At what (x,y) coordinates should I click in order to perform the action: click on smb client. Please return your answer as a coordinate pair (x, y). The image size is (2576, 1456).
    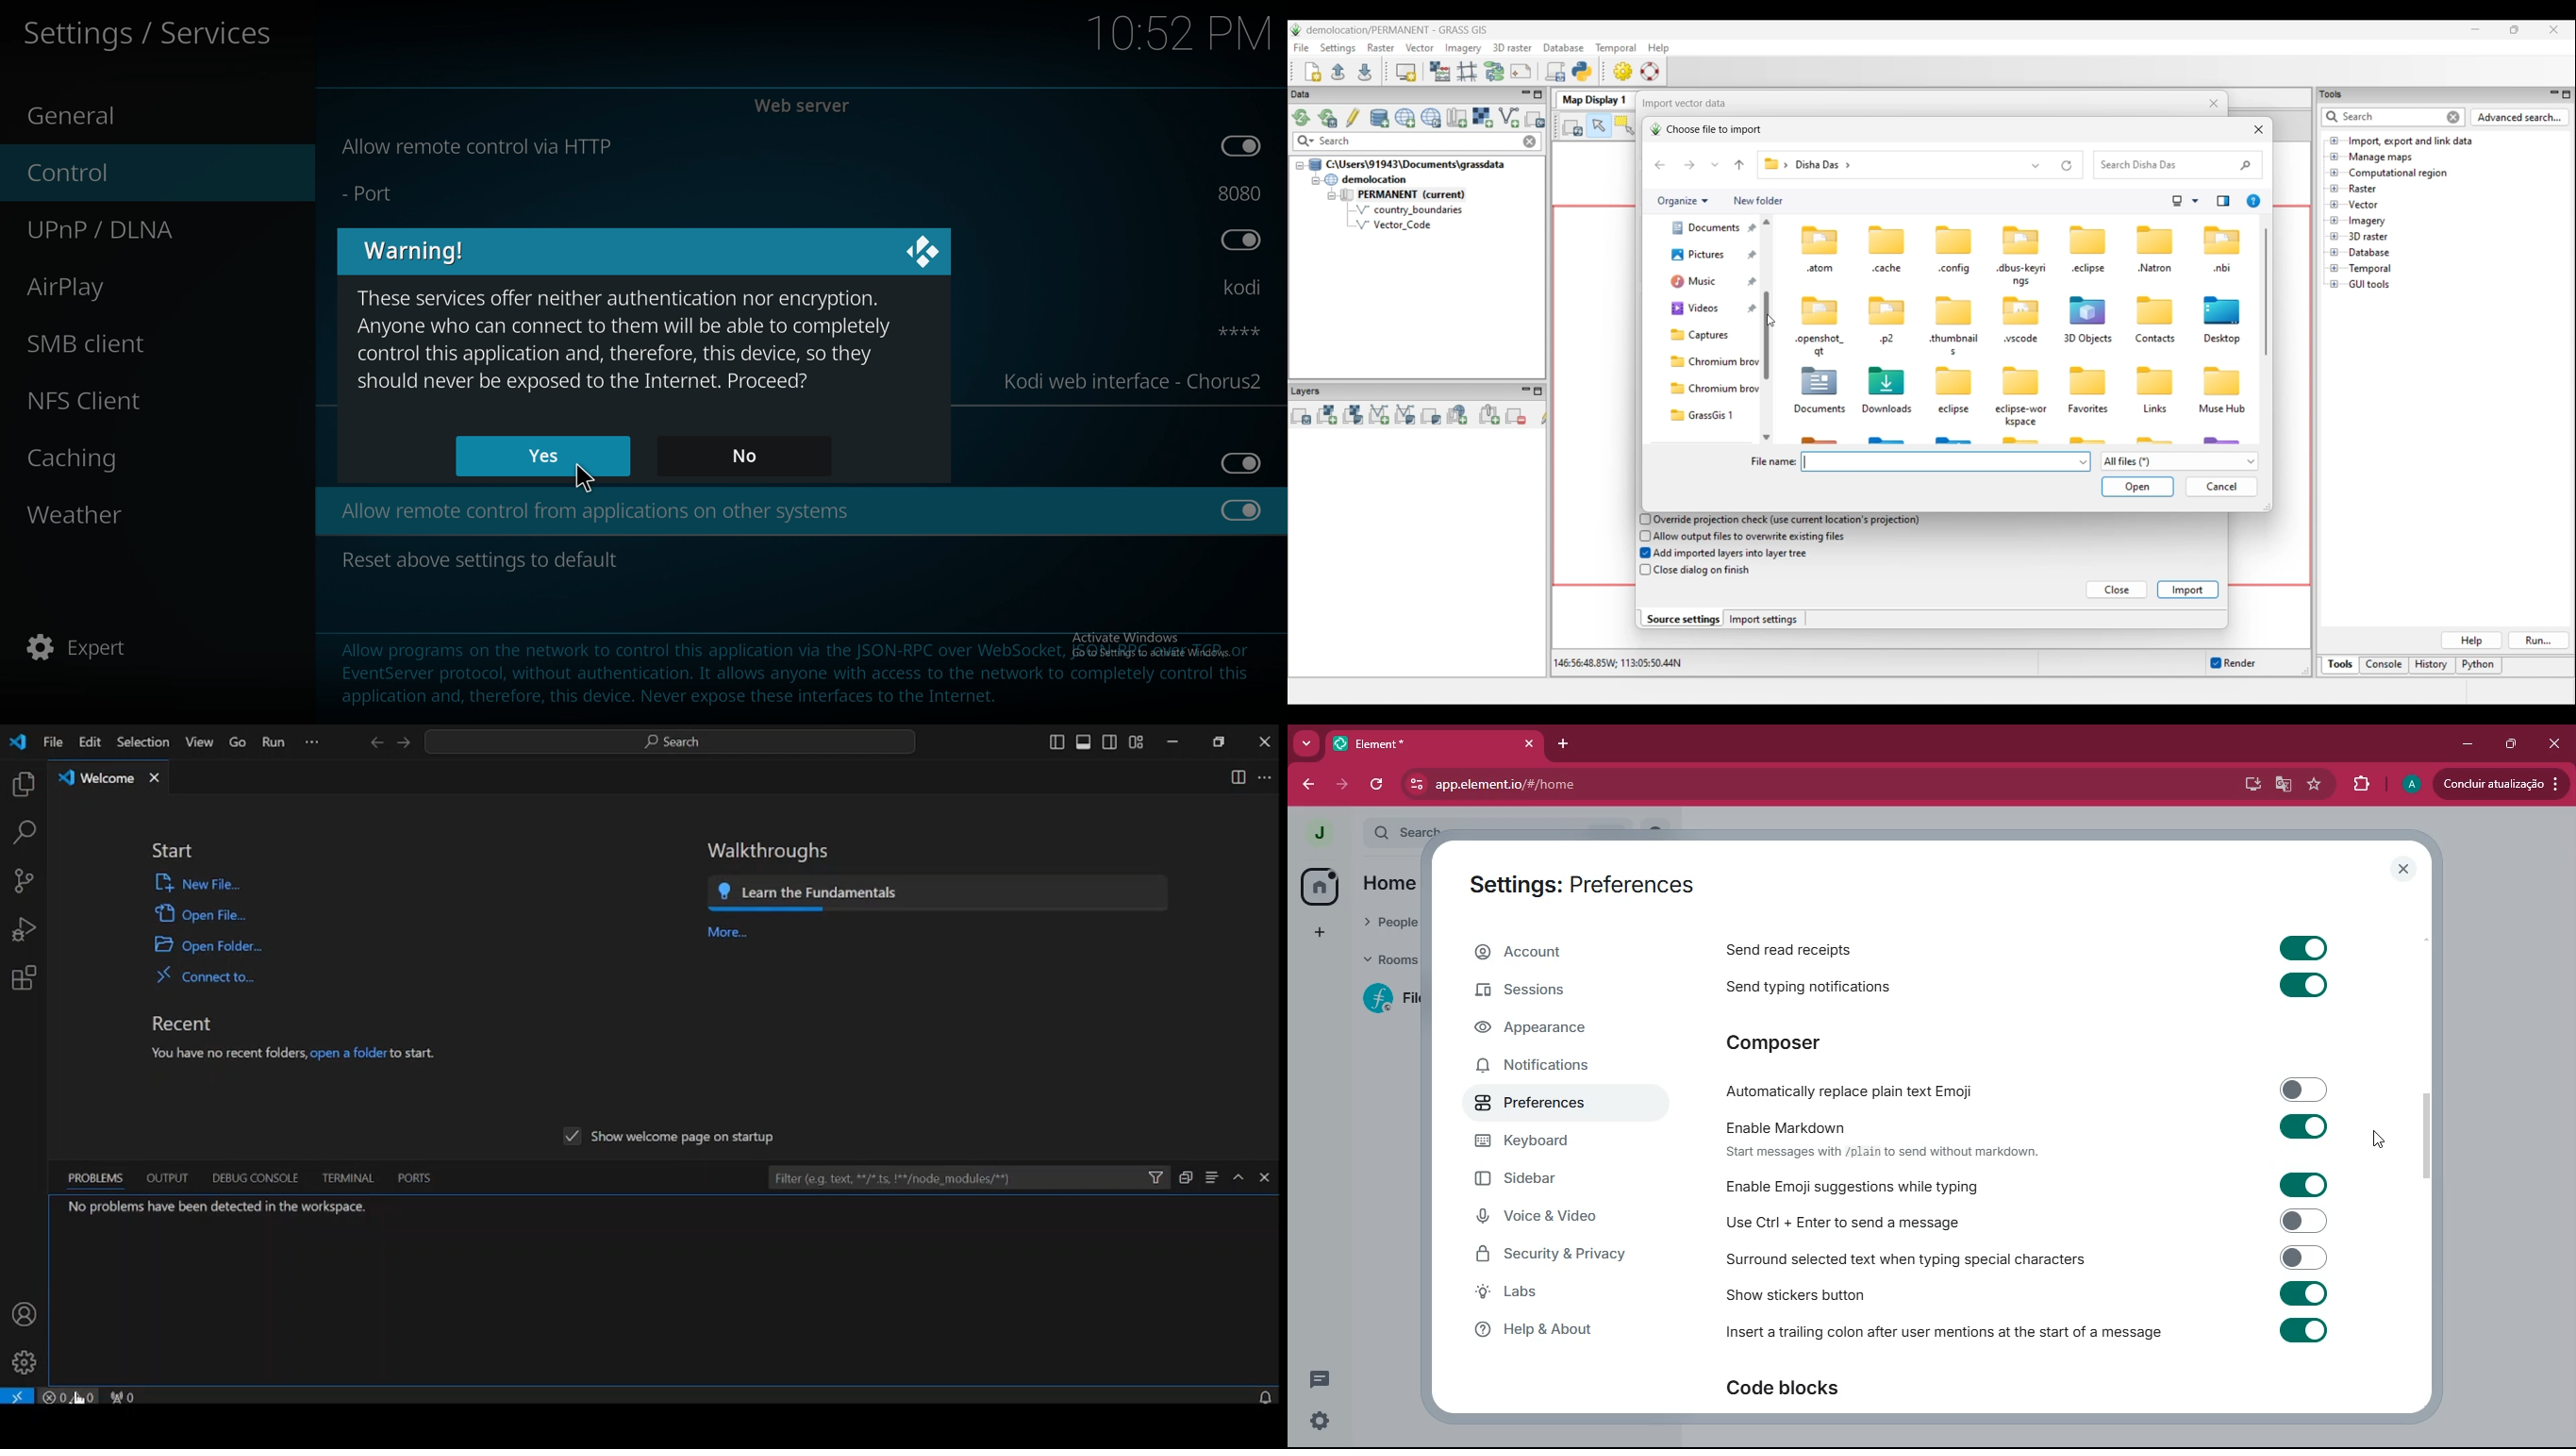
    Looking at the image, I should click on (134, 343).